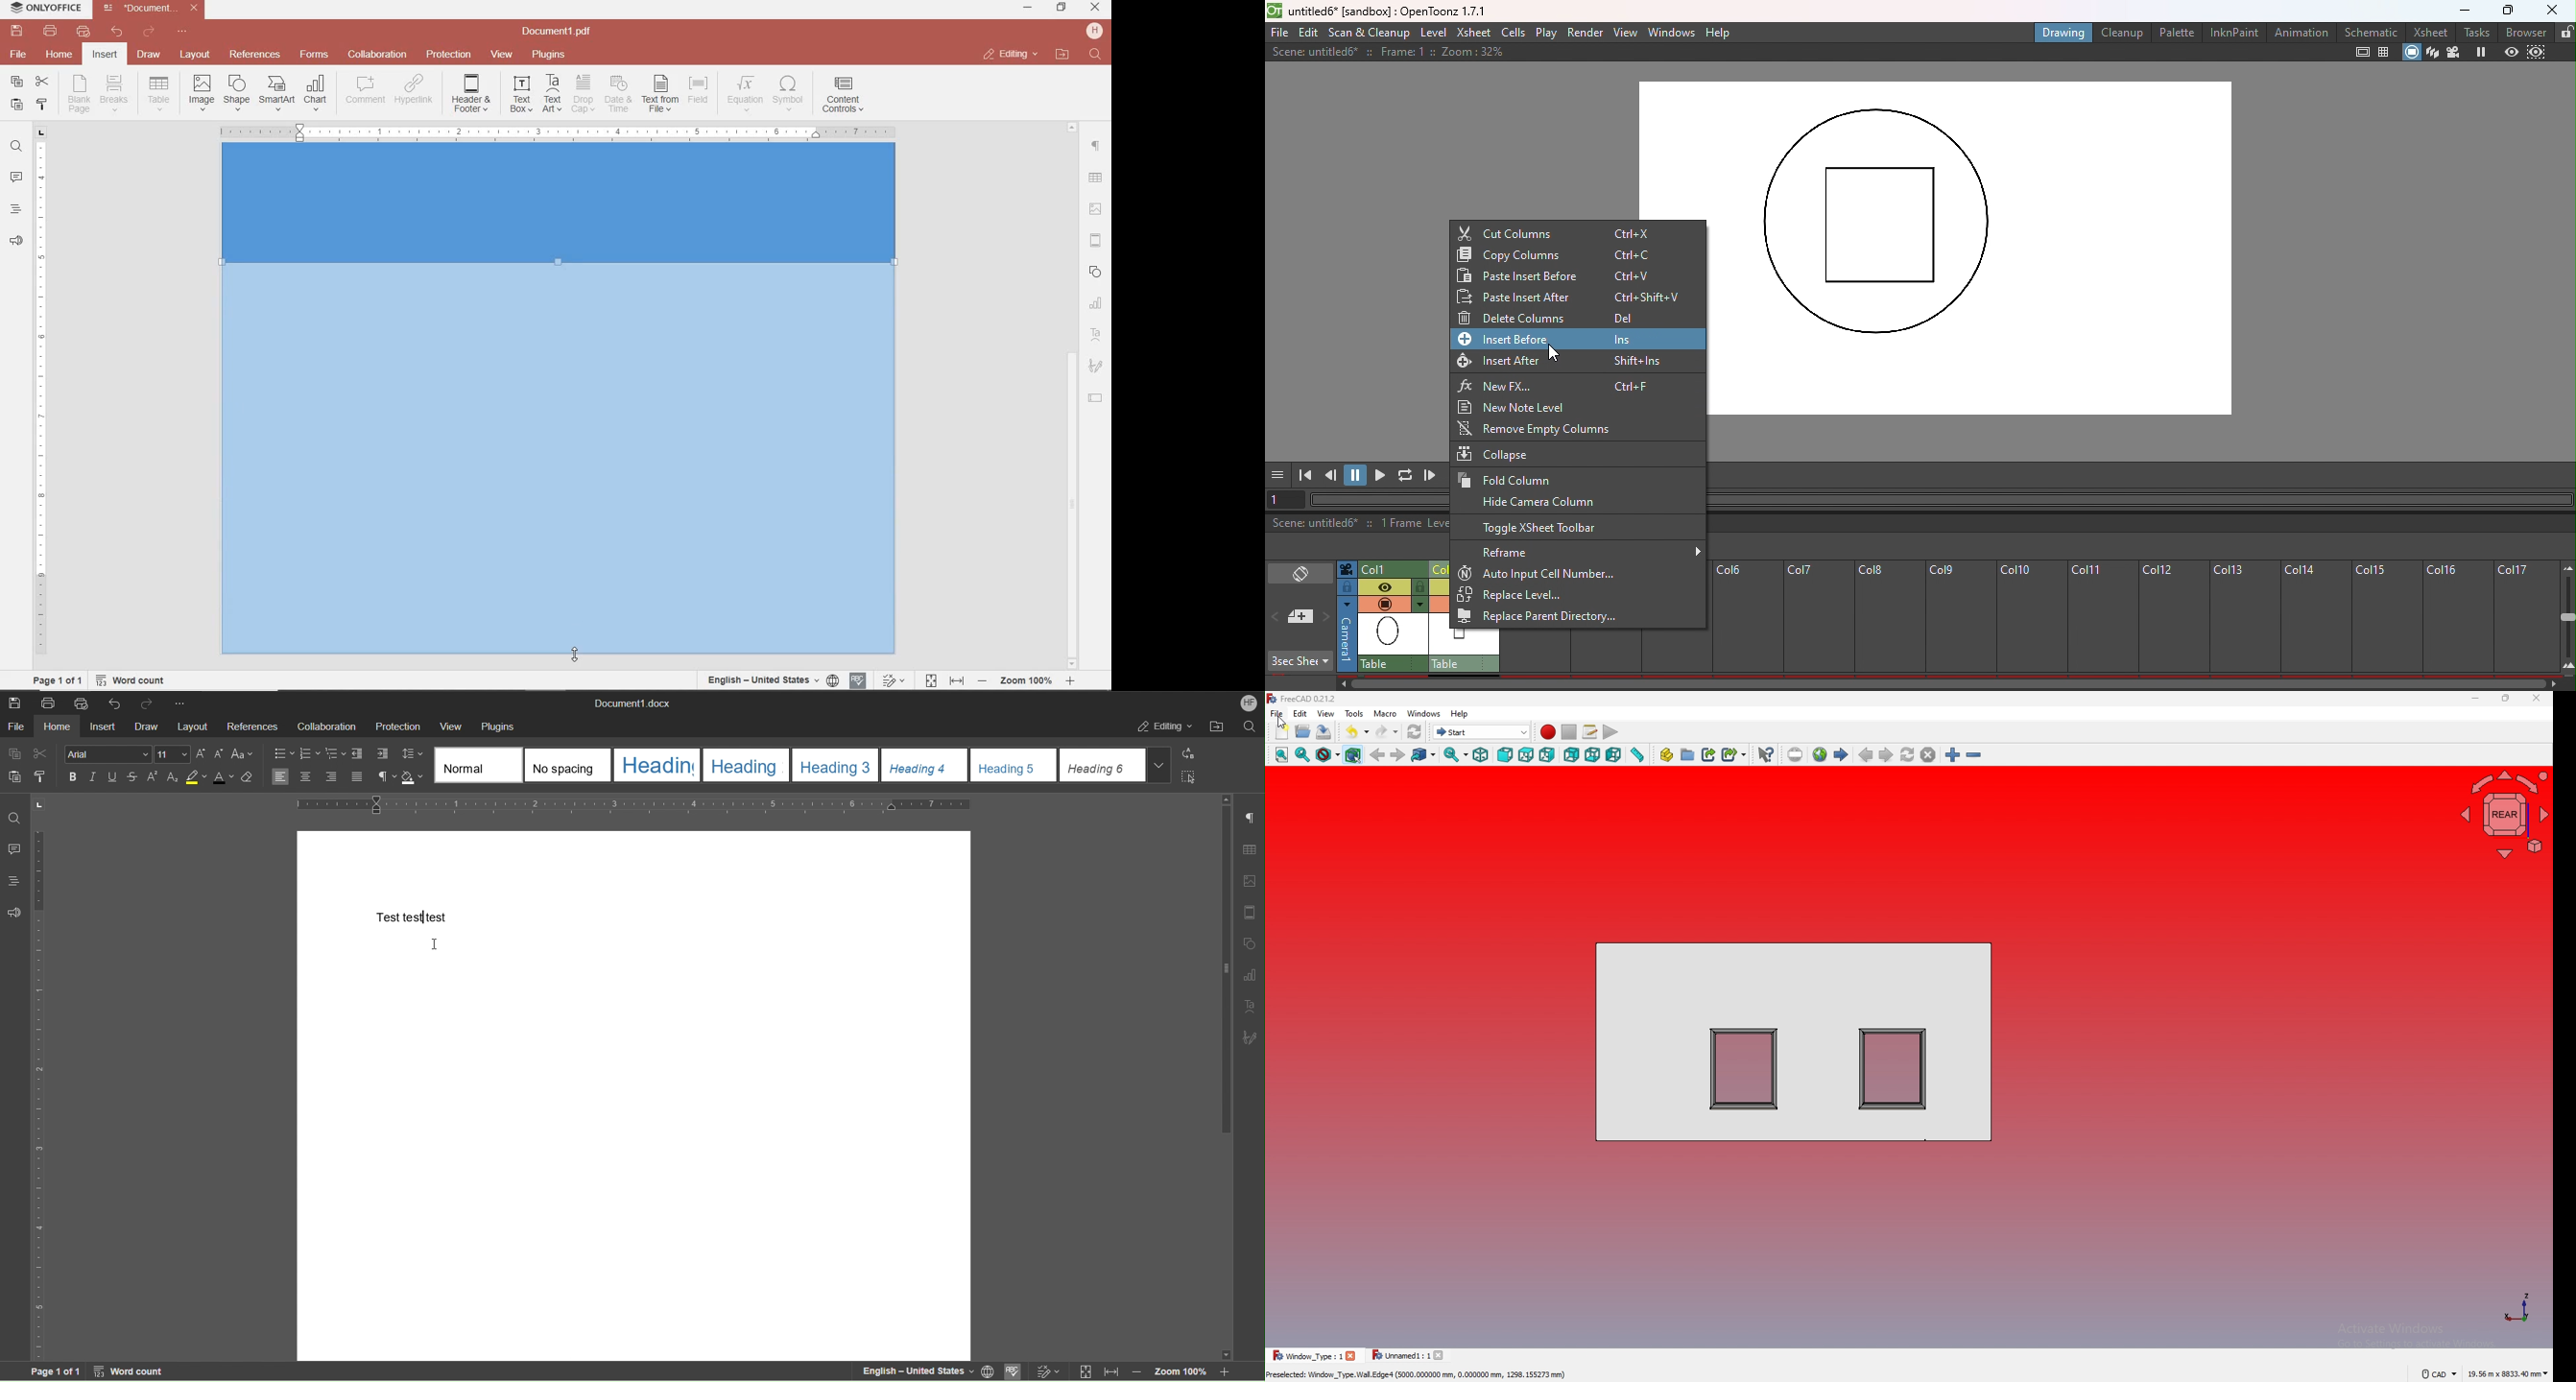 The image size is (2576, 1400). Describe the element at coordinates (1282, 722) in the screenshot. I see `cursor` at that location.